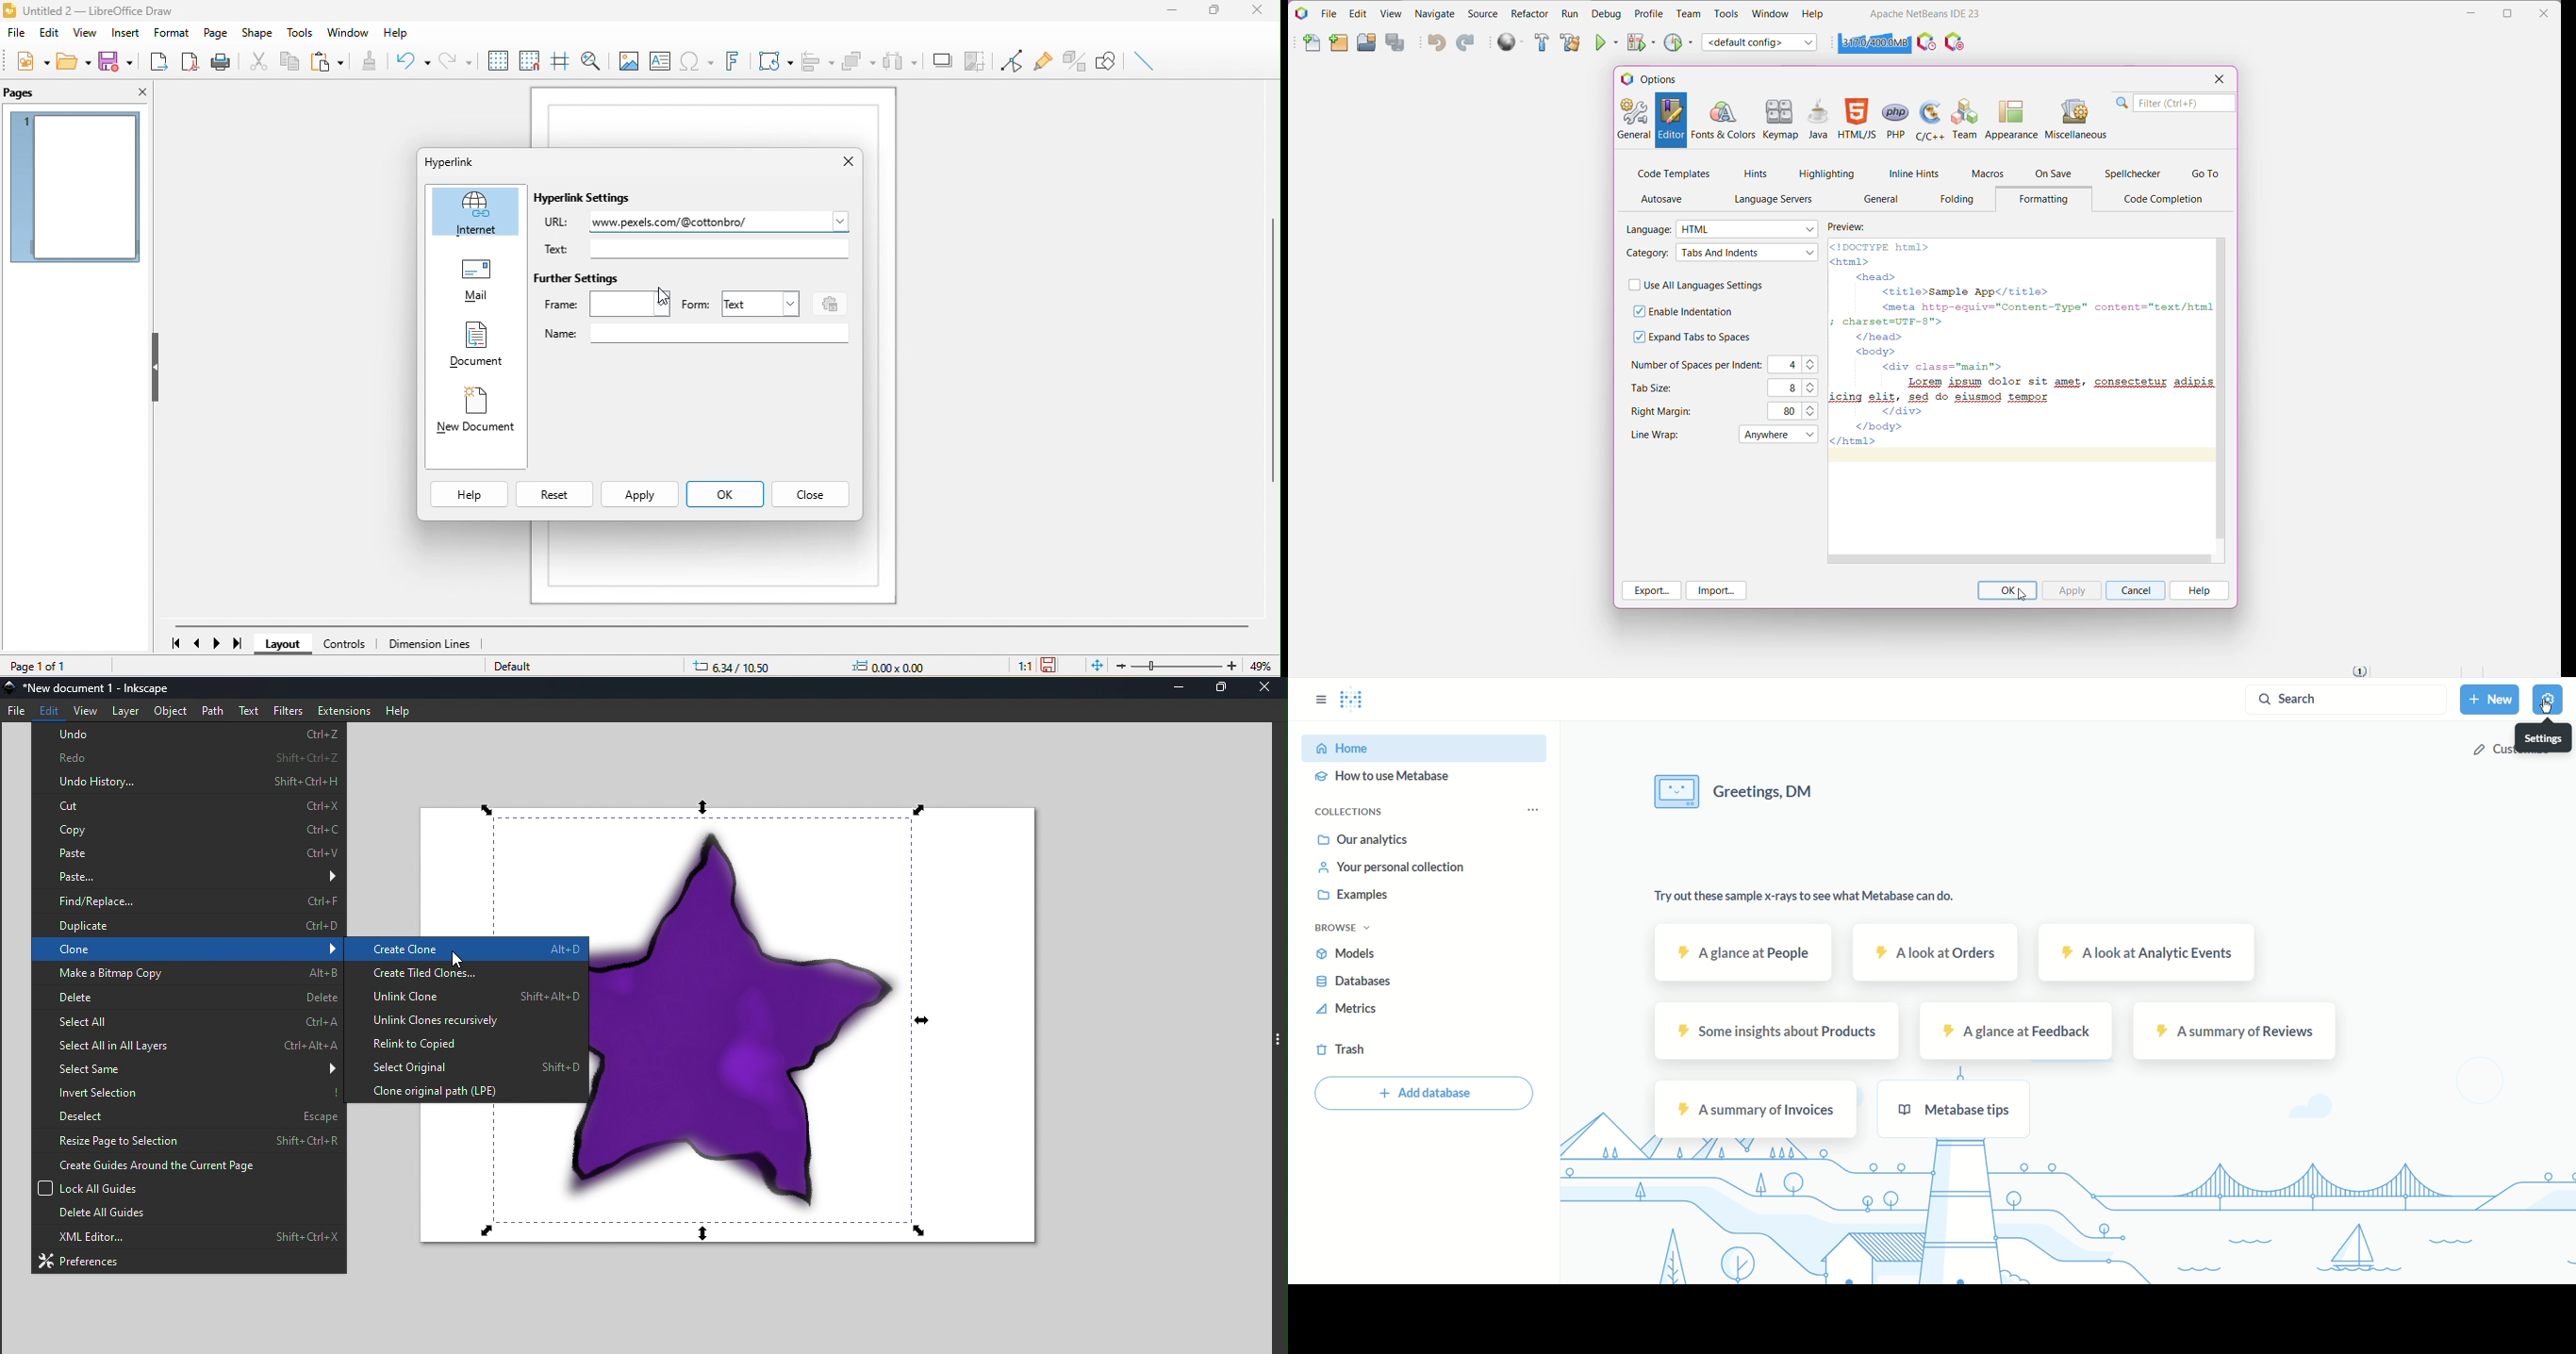 This screenshot has height=1372, width=2576. What do you see at coordinates (476, 413) in the screenshot?
I see `new document` at bounding box center [476, 413].